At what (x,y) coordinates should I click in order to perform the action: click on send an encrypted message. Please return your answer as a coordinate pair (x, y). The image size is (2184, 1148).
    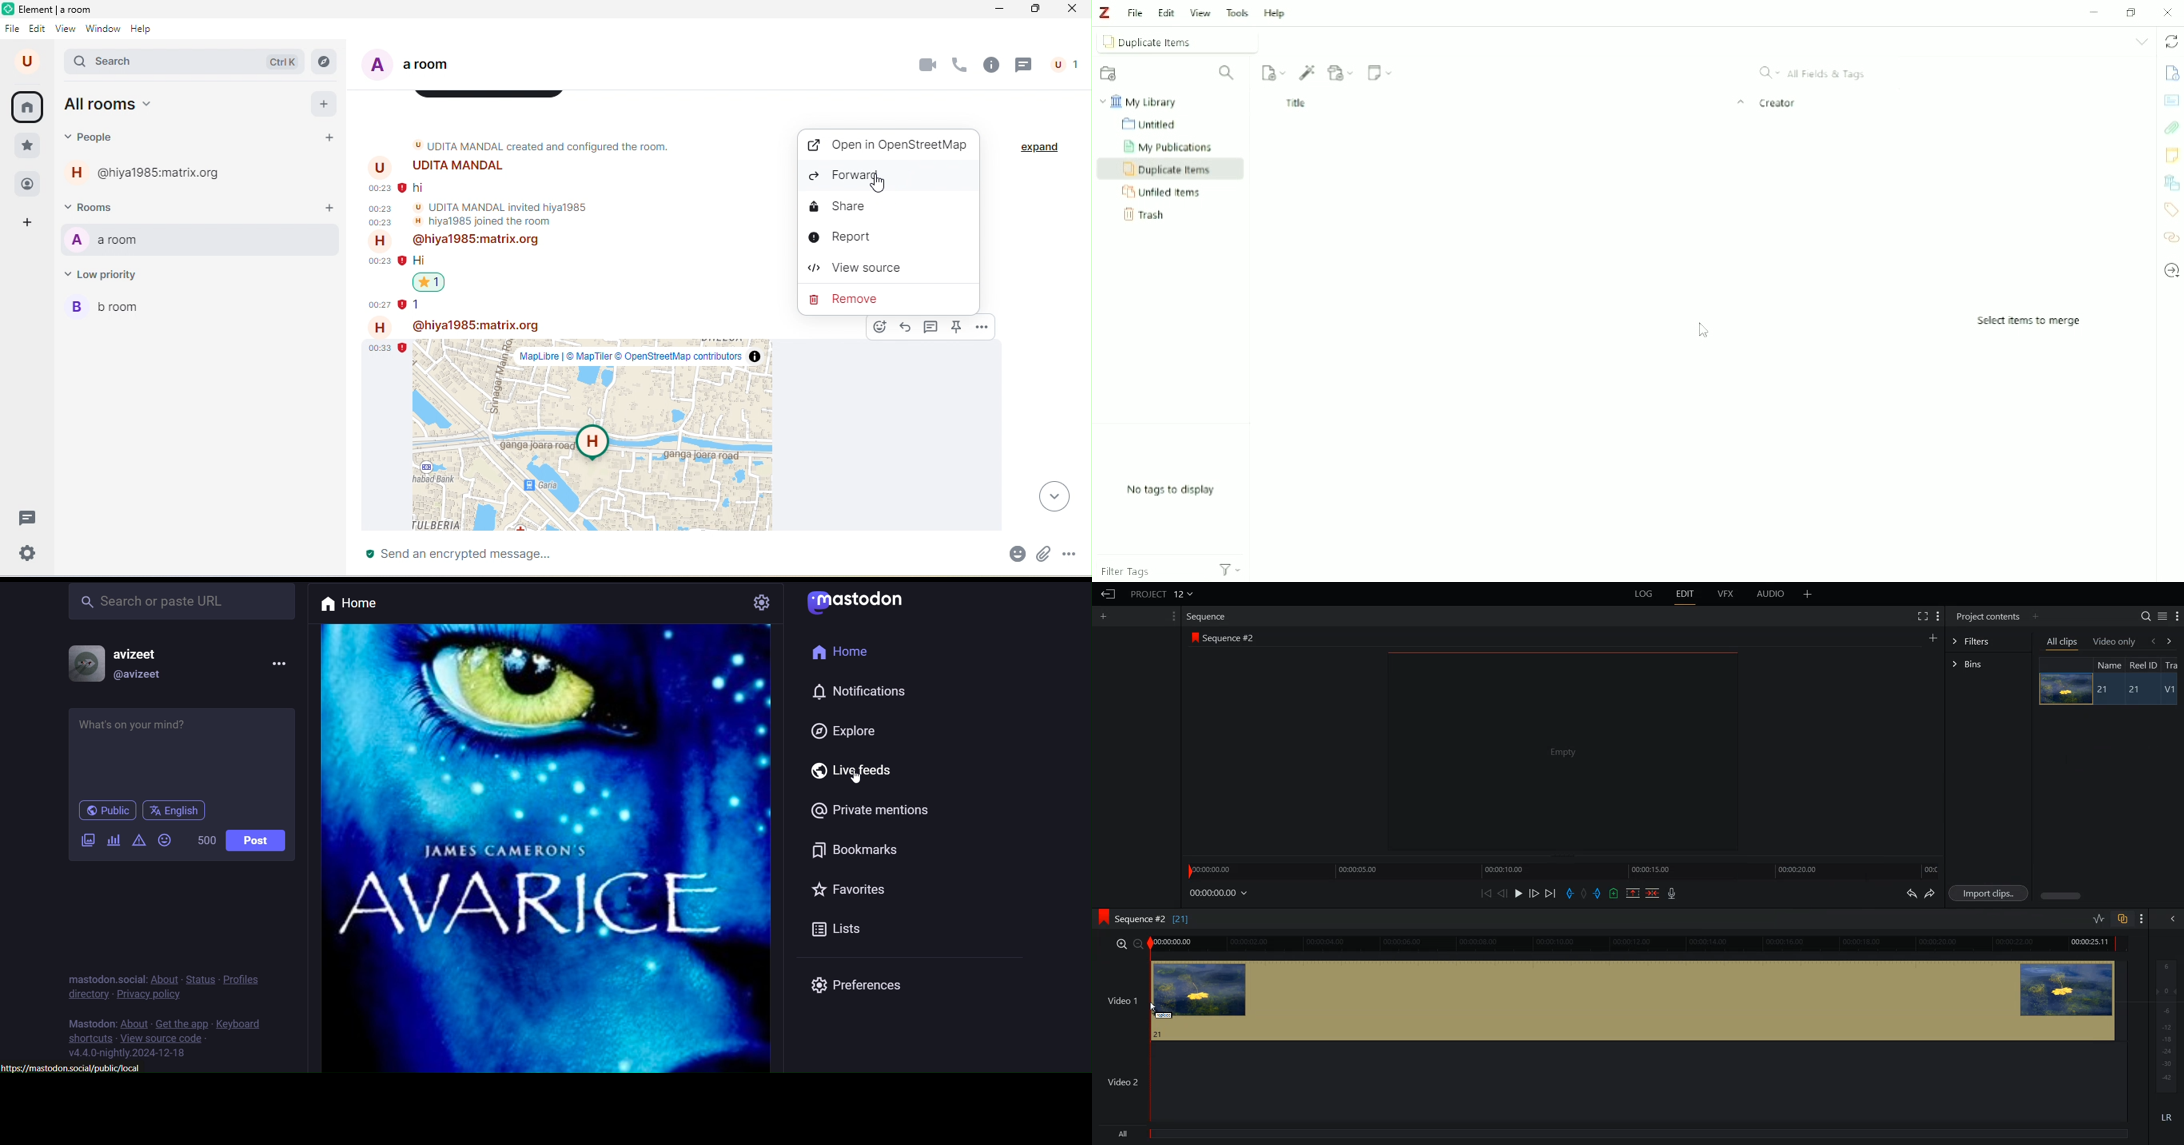
    Looking at the image, I should click on (470, 557).